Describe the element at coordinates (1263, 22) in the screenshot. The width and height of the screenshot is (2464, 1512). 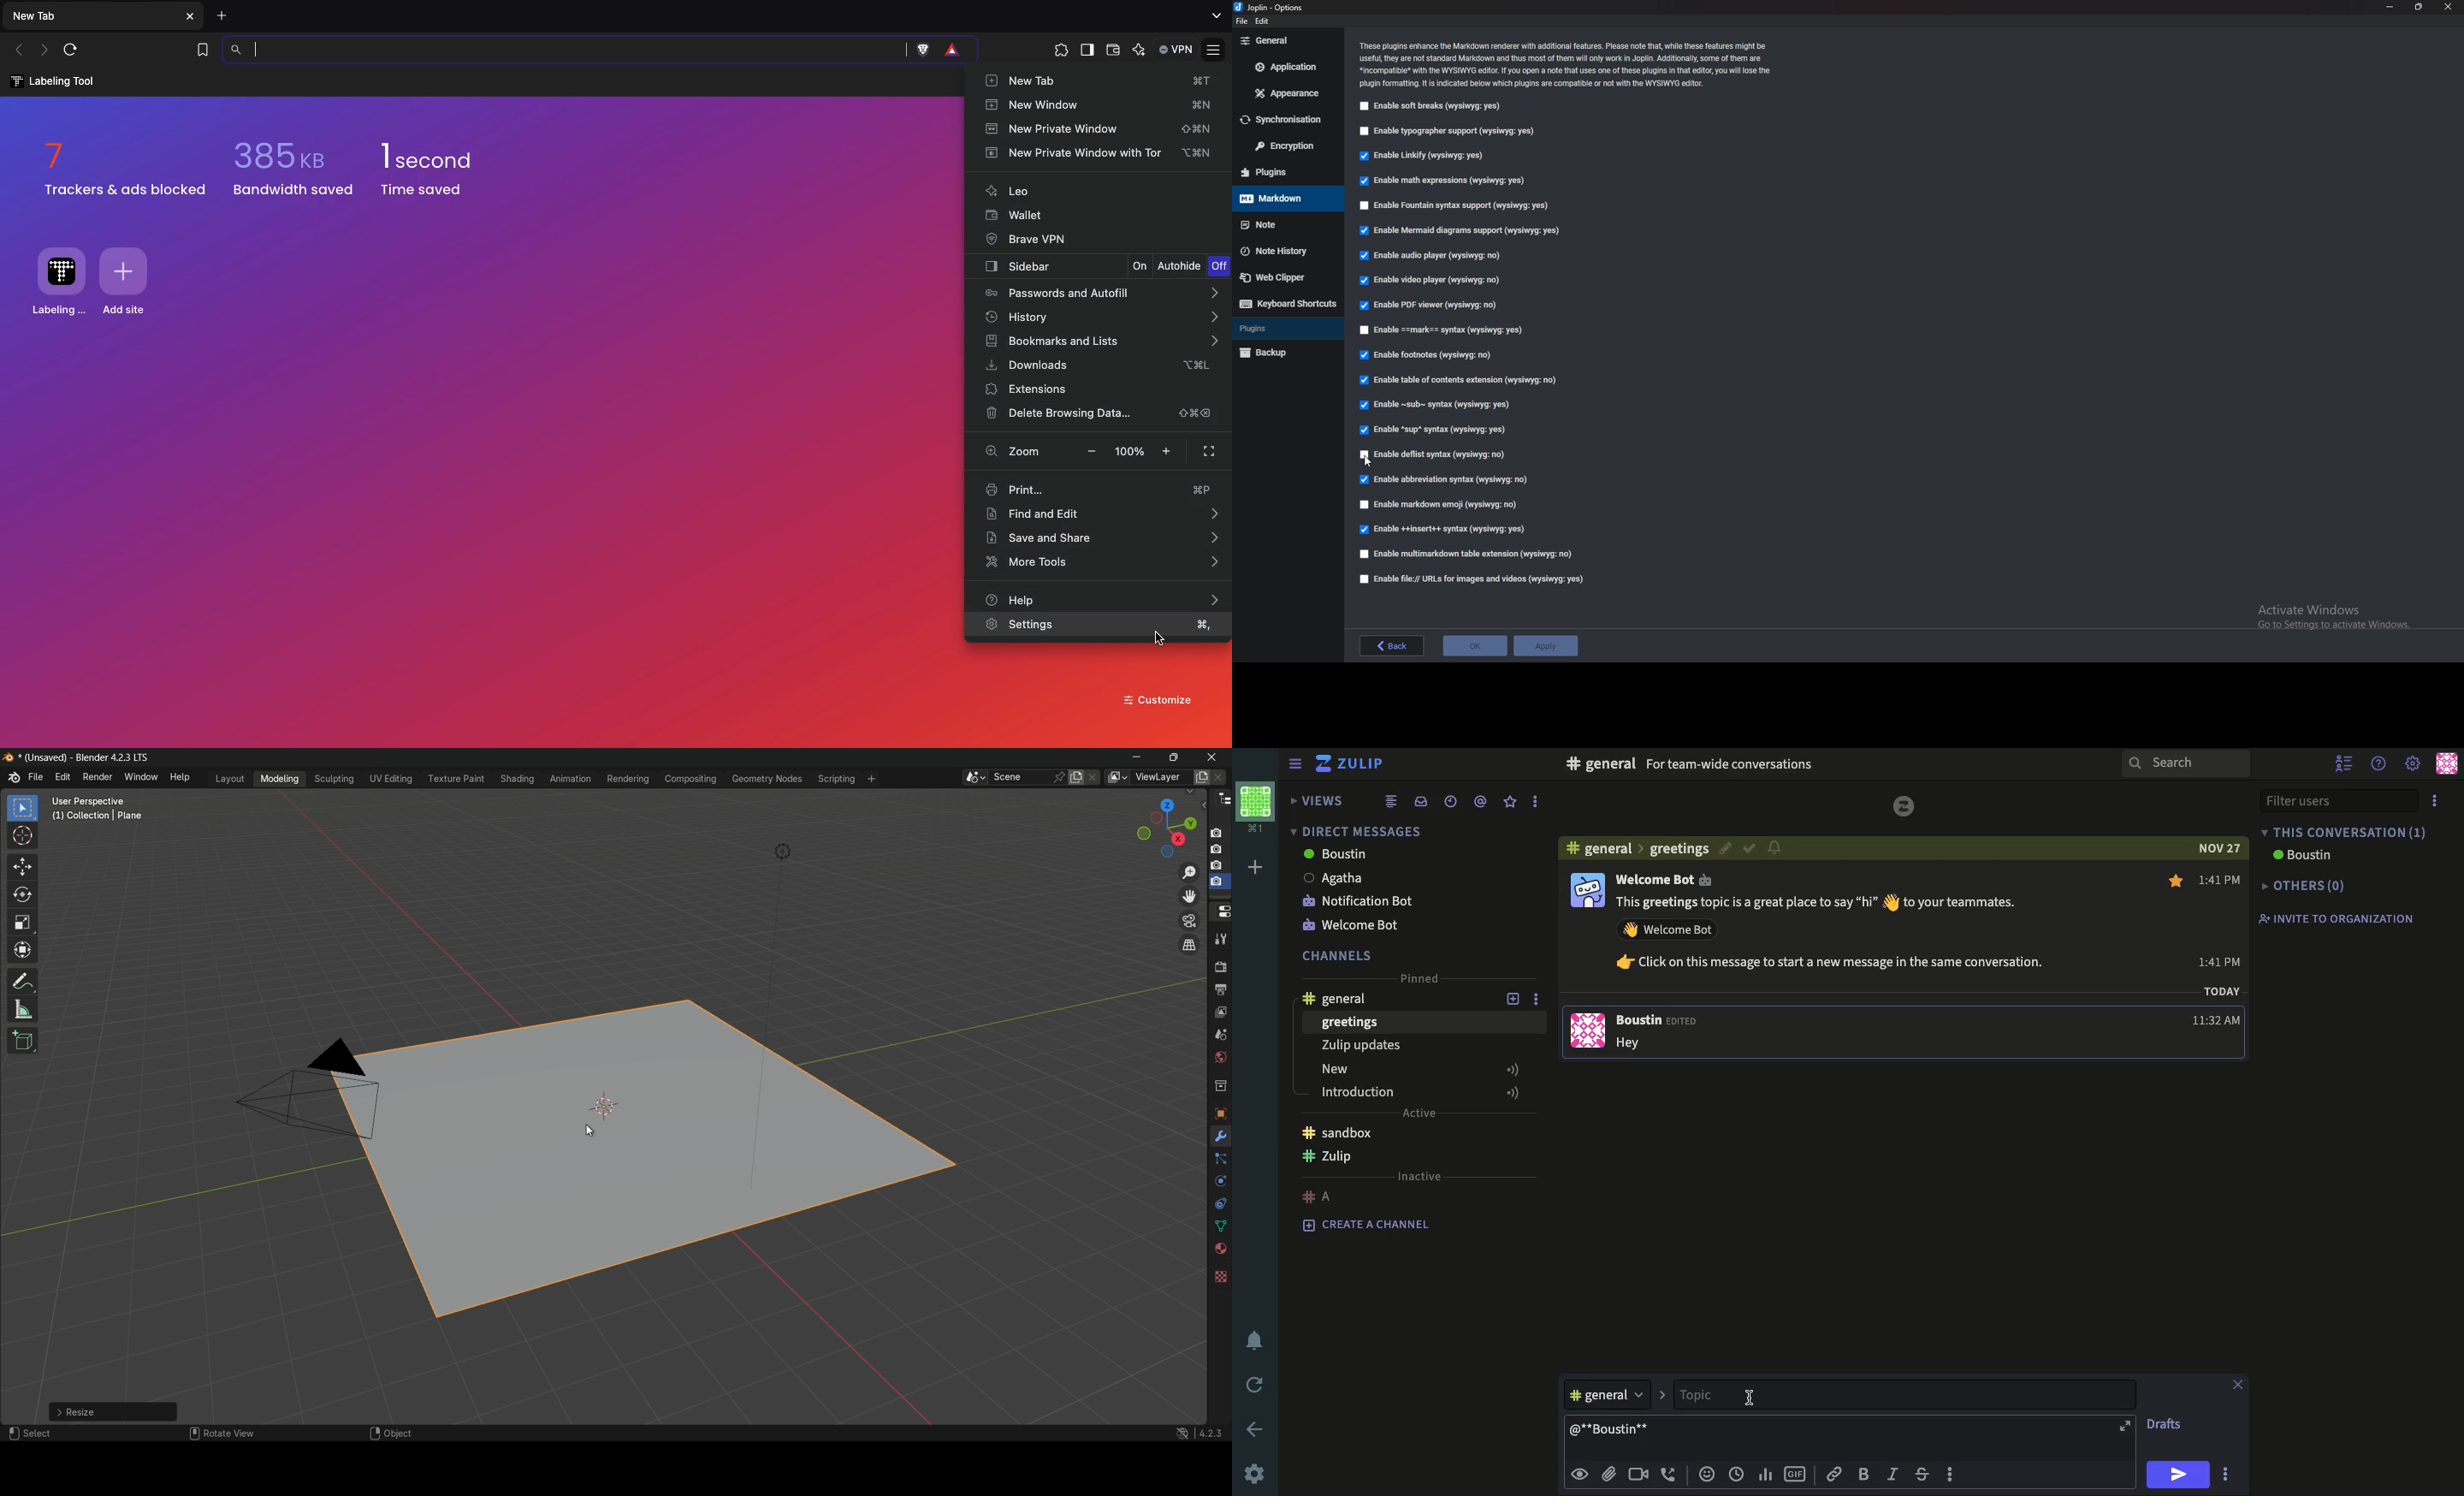
I see `edit` at that location.